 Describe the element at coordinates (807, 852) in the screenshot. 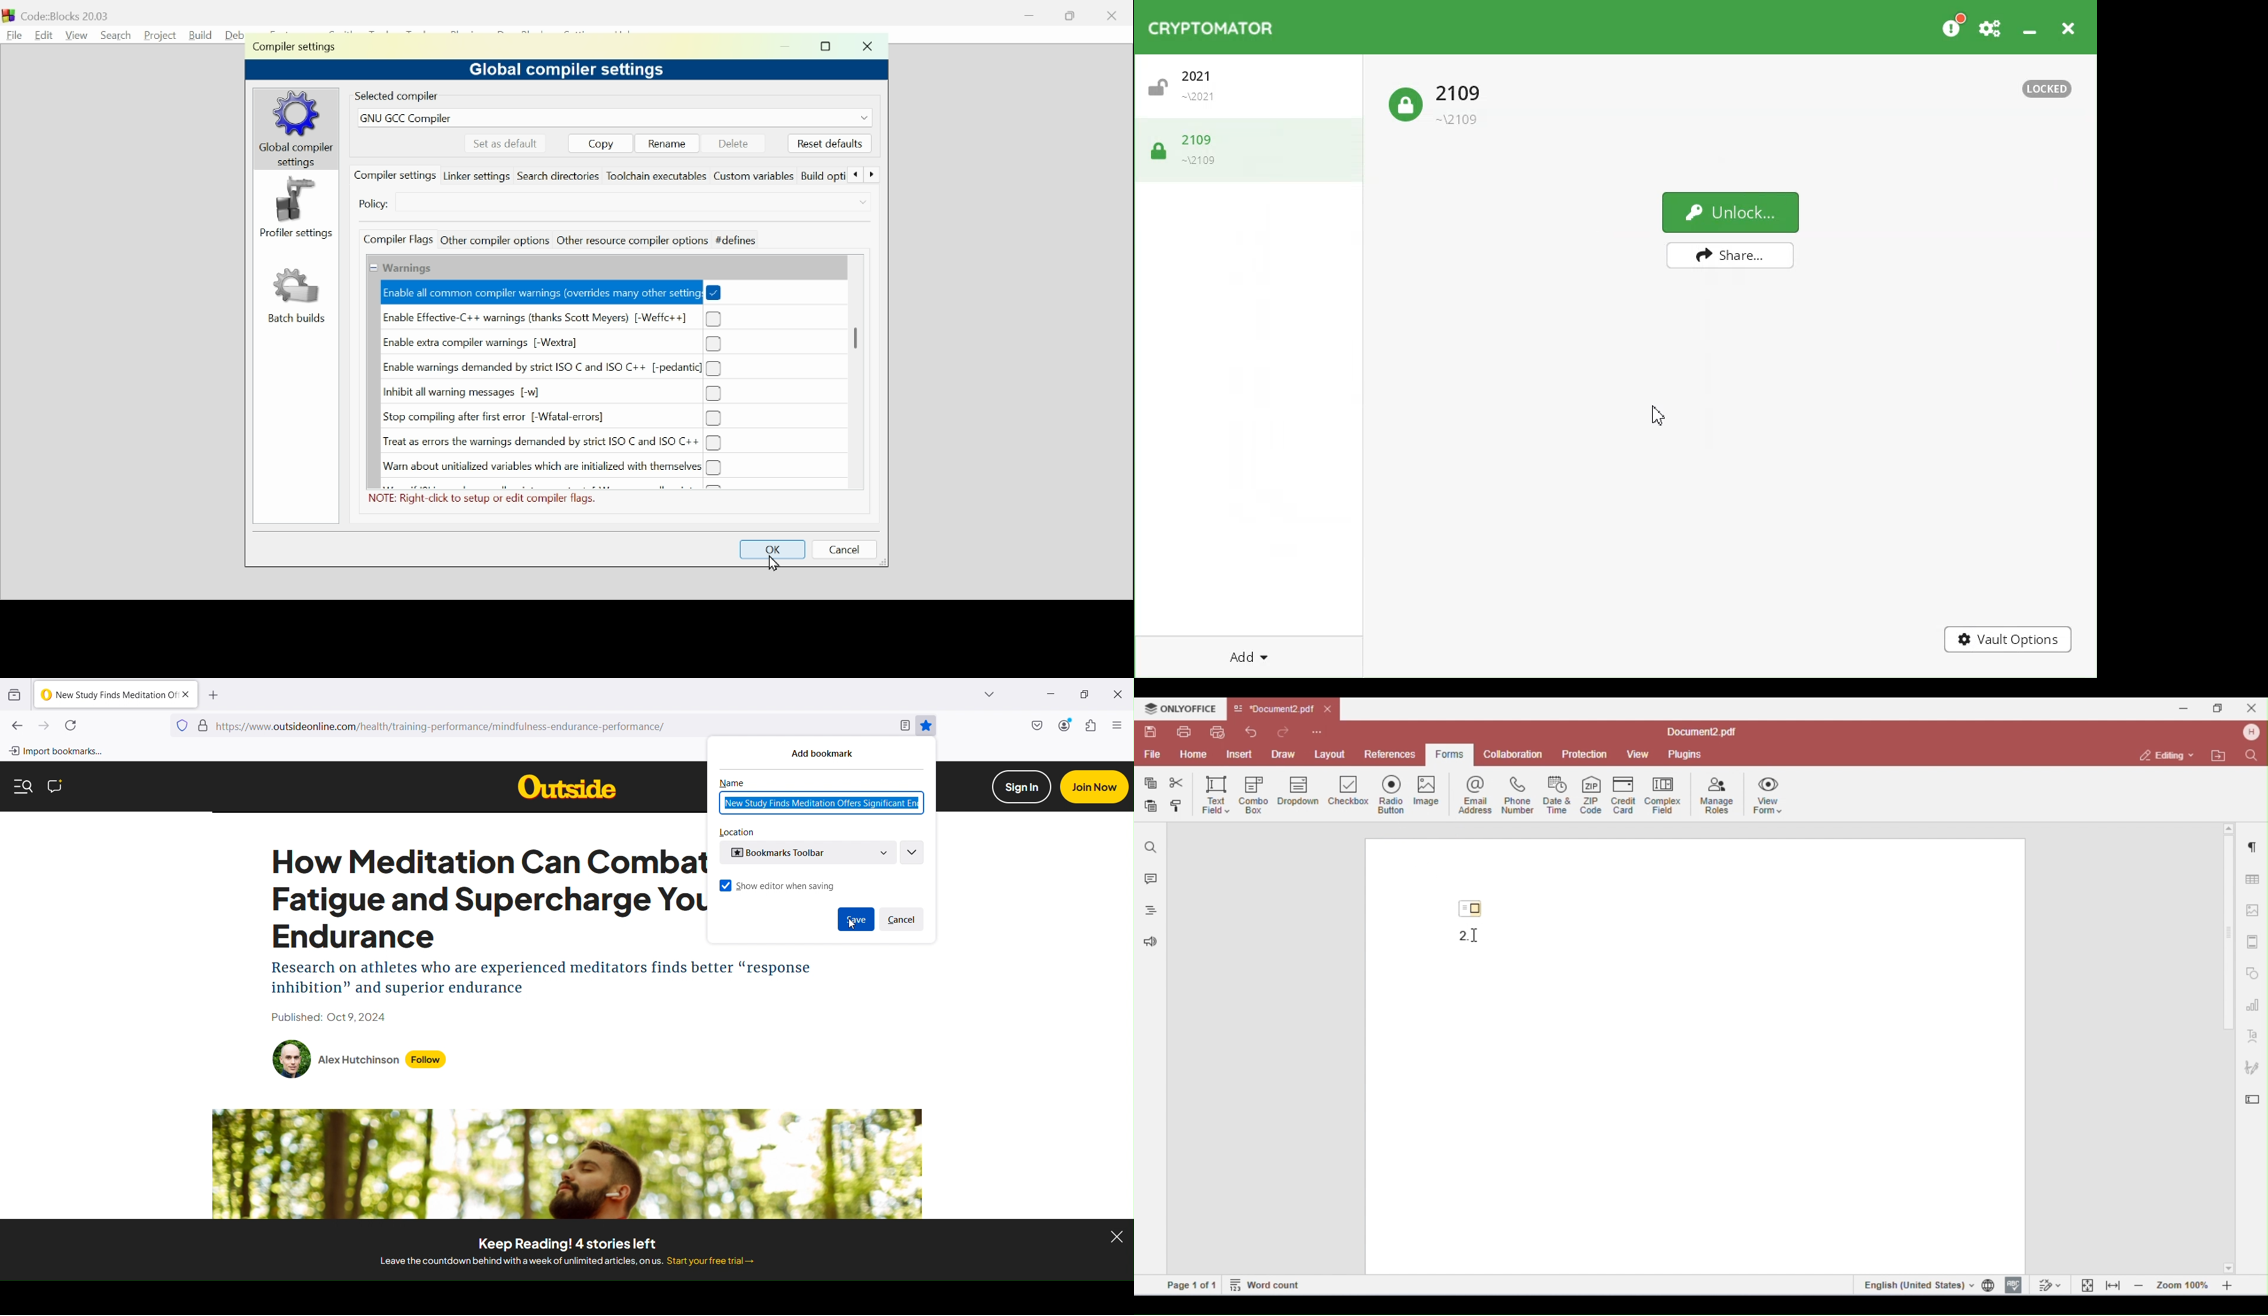

I see `Select location to save bookmark` at that location.